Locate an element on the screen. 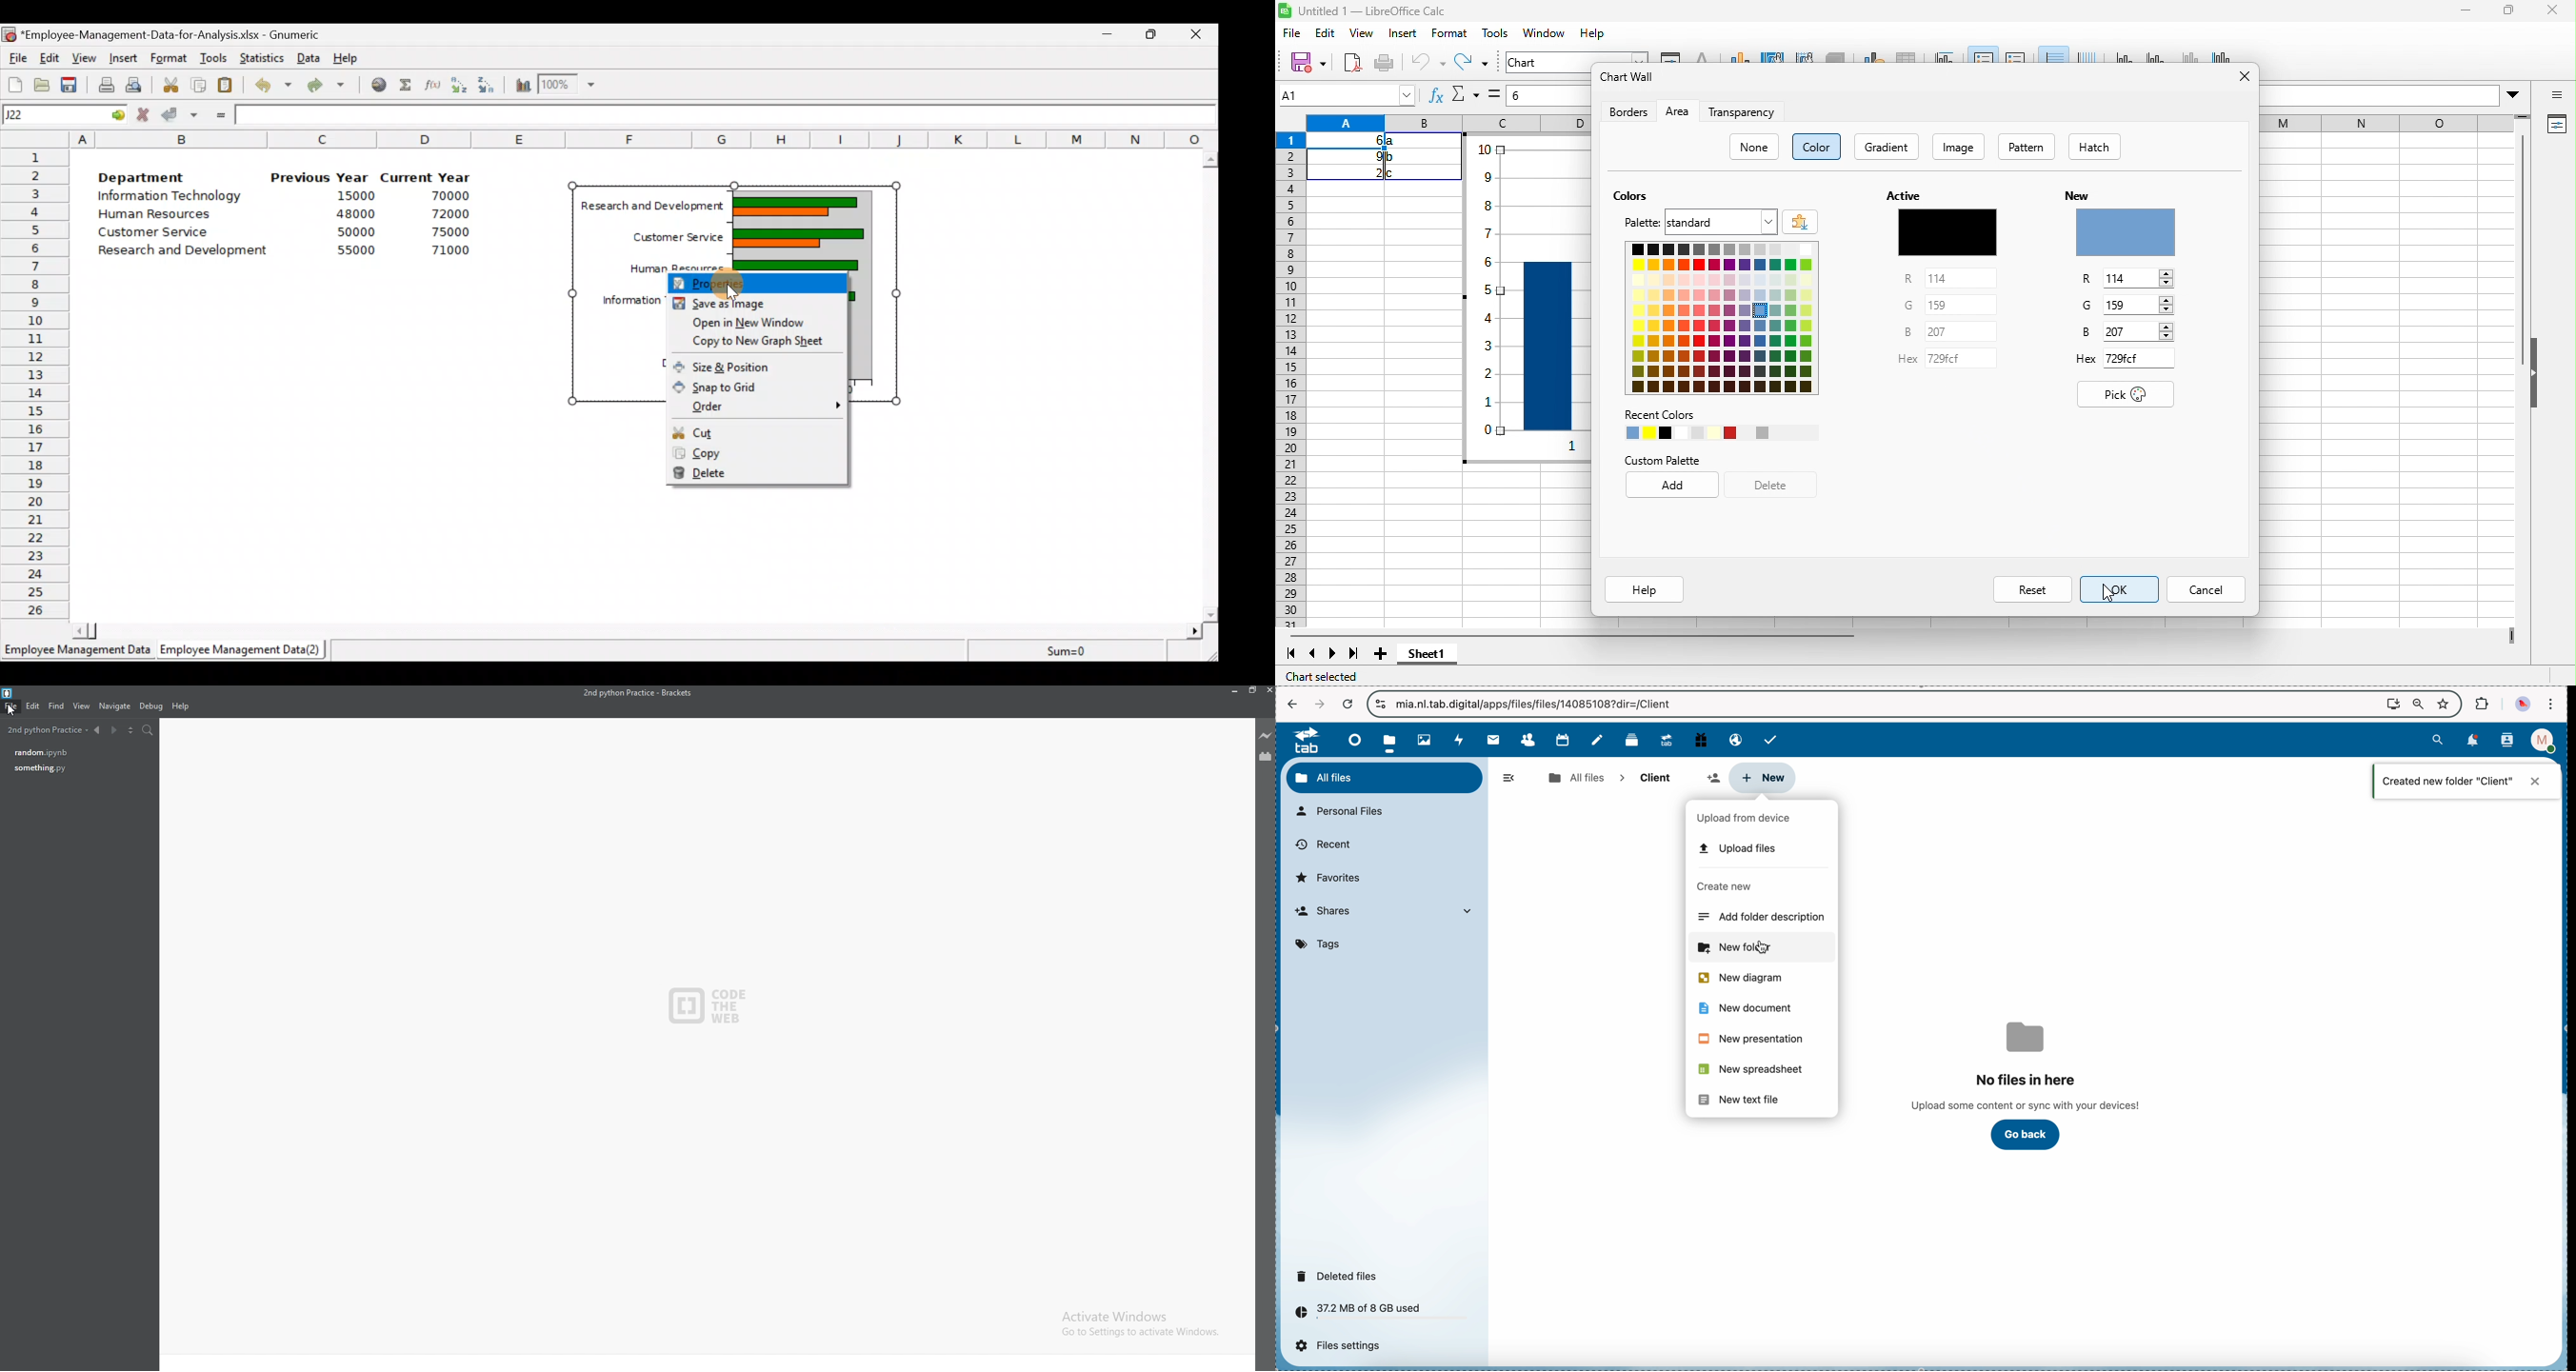 The image size is (2576, 1372). export as pdf is located at coordinates (1352, 62).